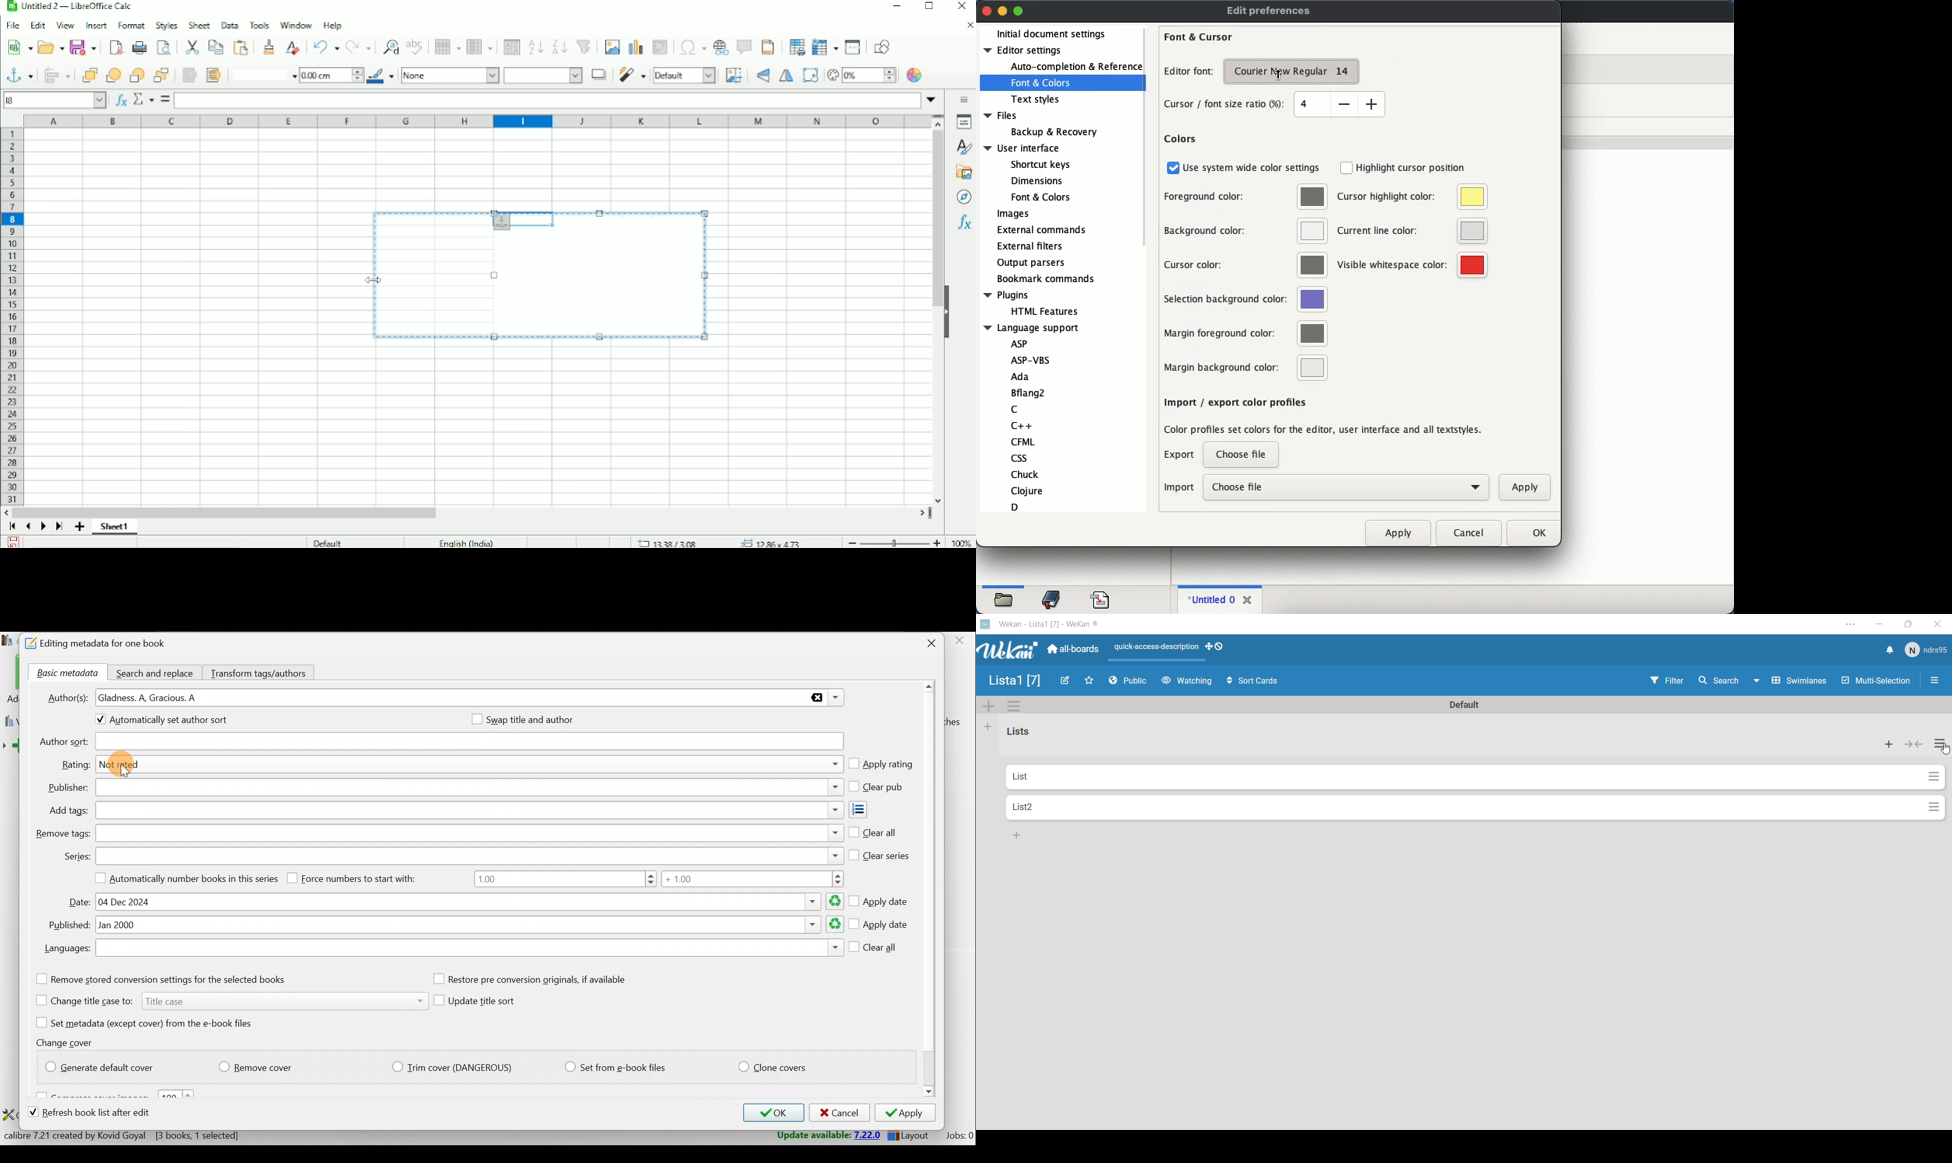  What do you see at coordinates (1934, 777) in the screenshot?
I see `actions` at bounding box center [1934, 777].